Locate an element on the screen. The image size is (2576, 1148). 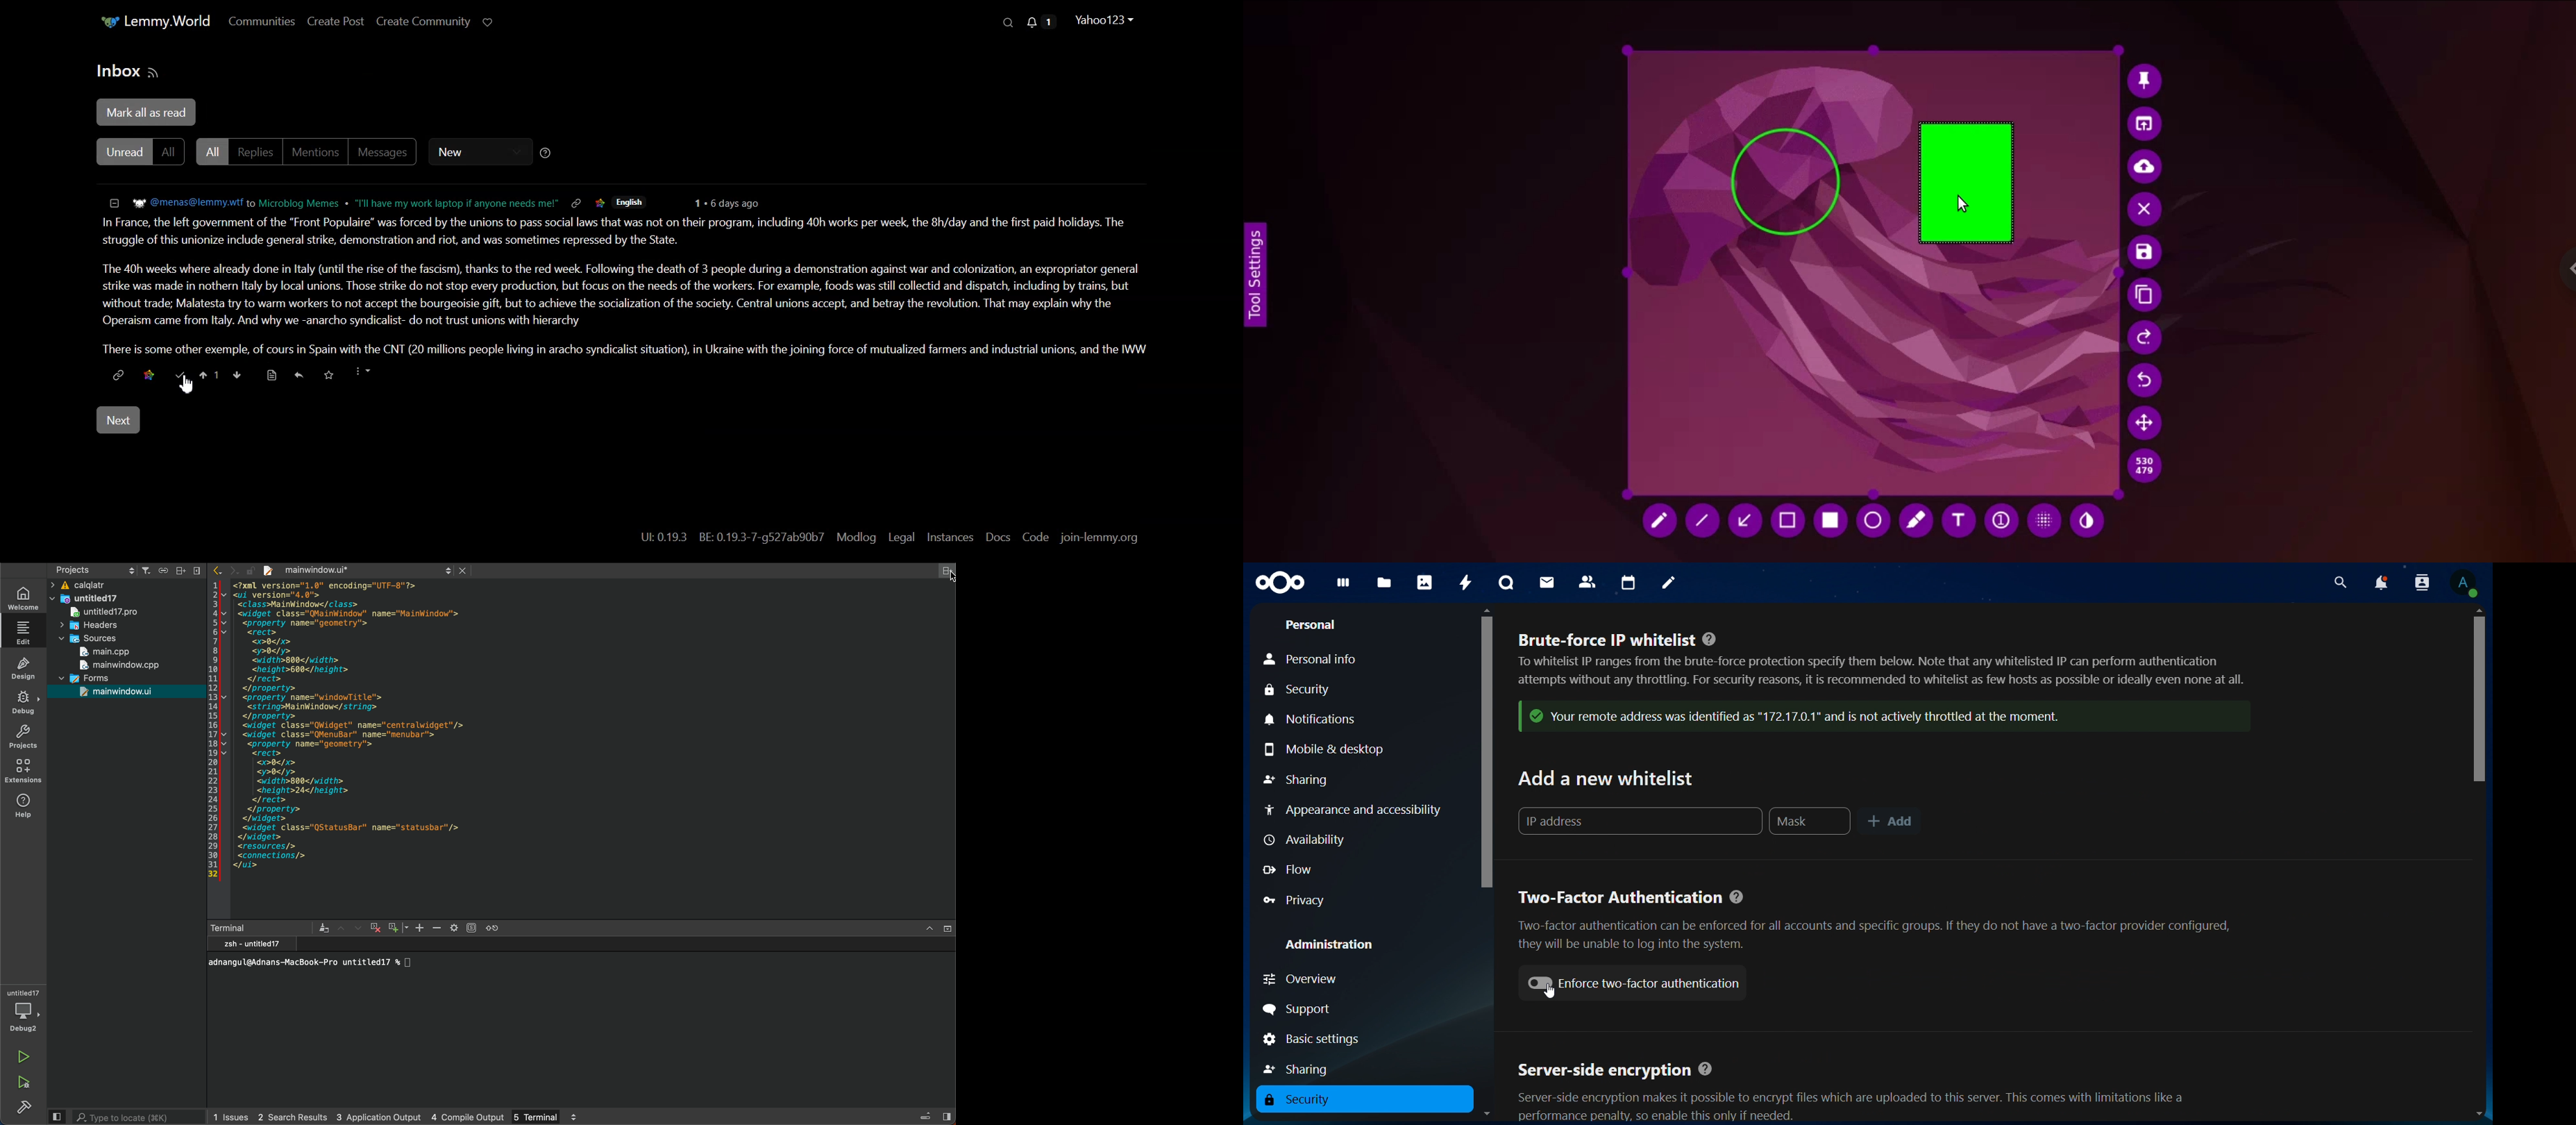
support is located at coordinates (1300, 1010).